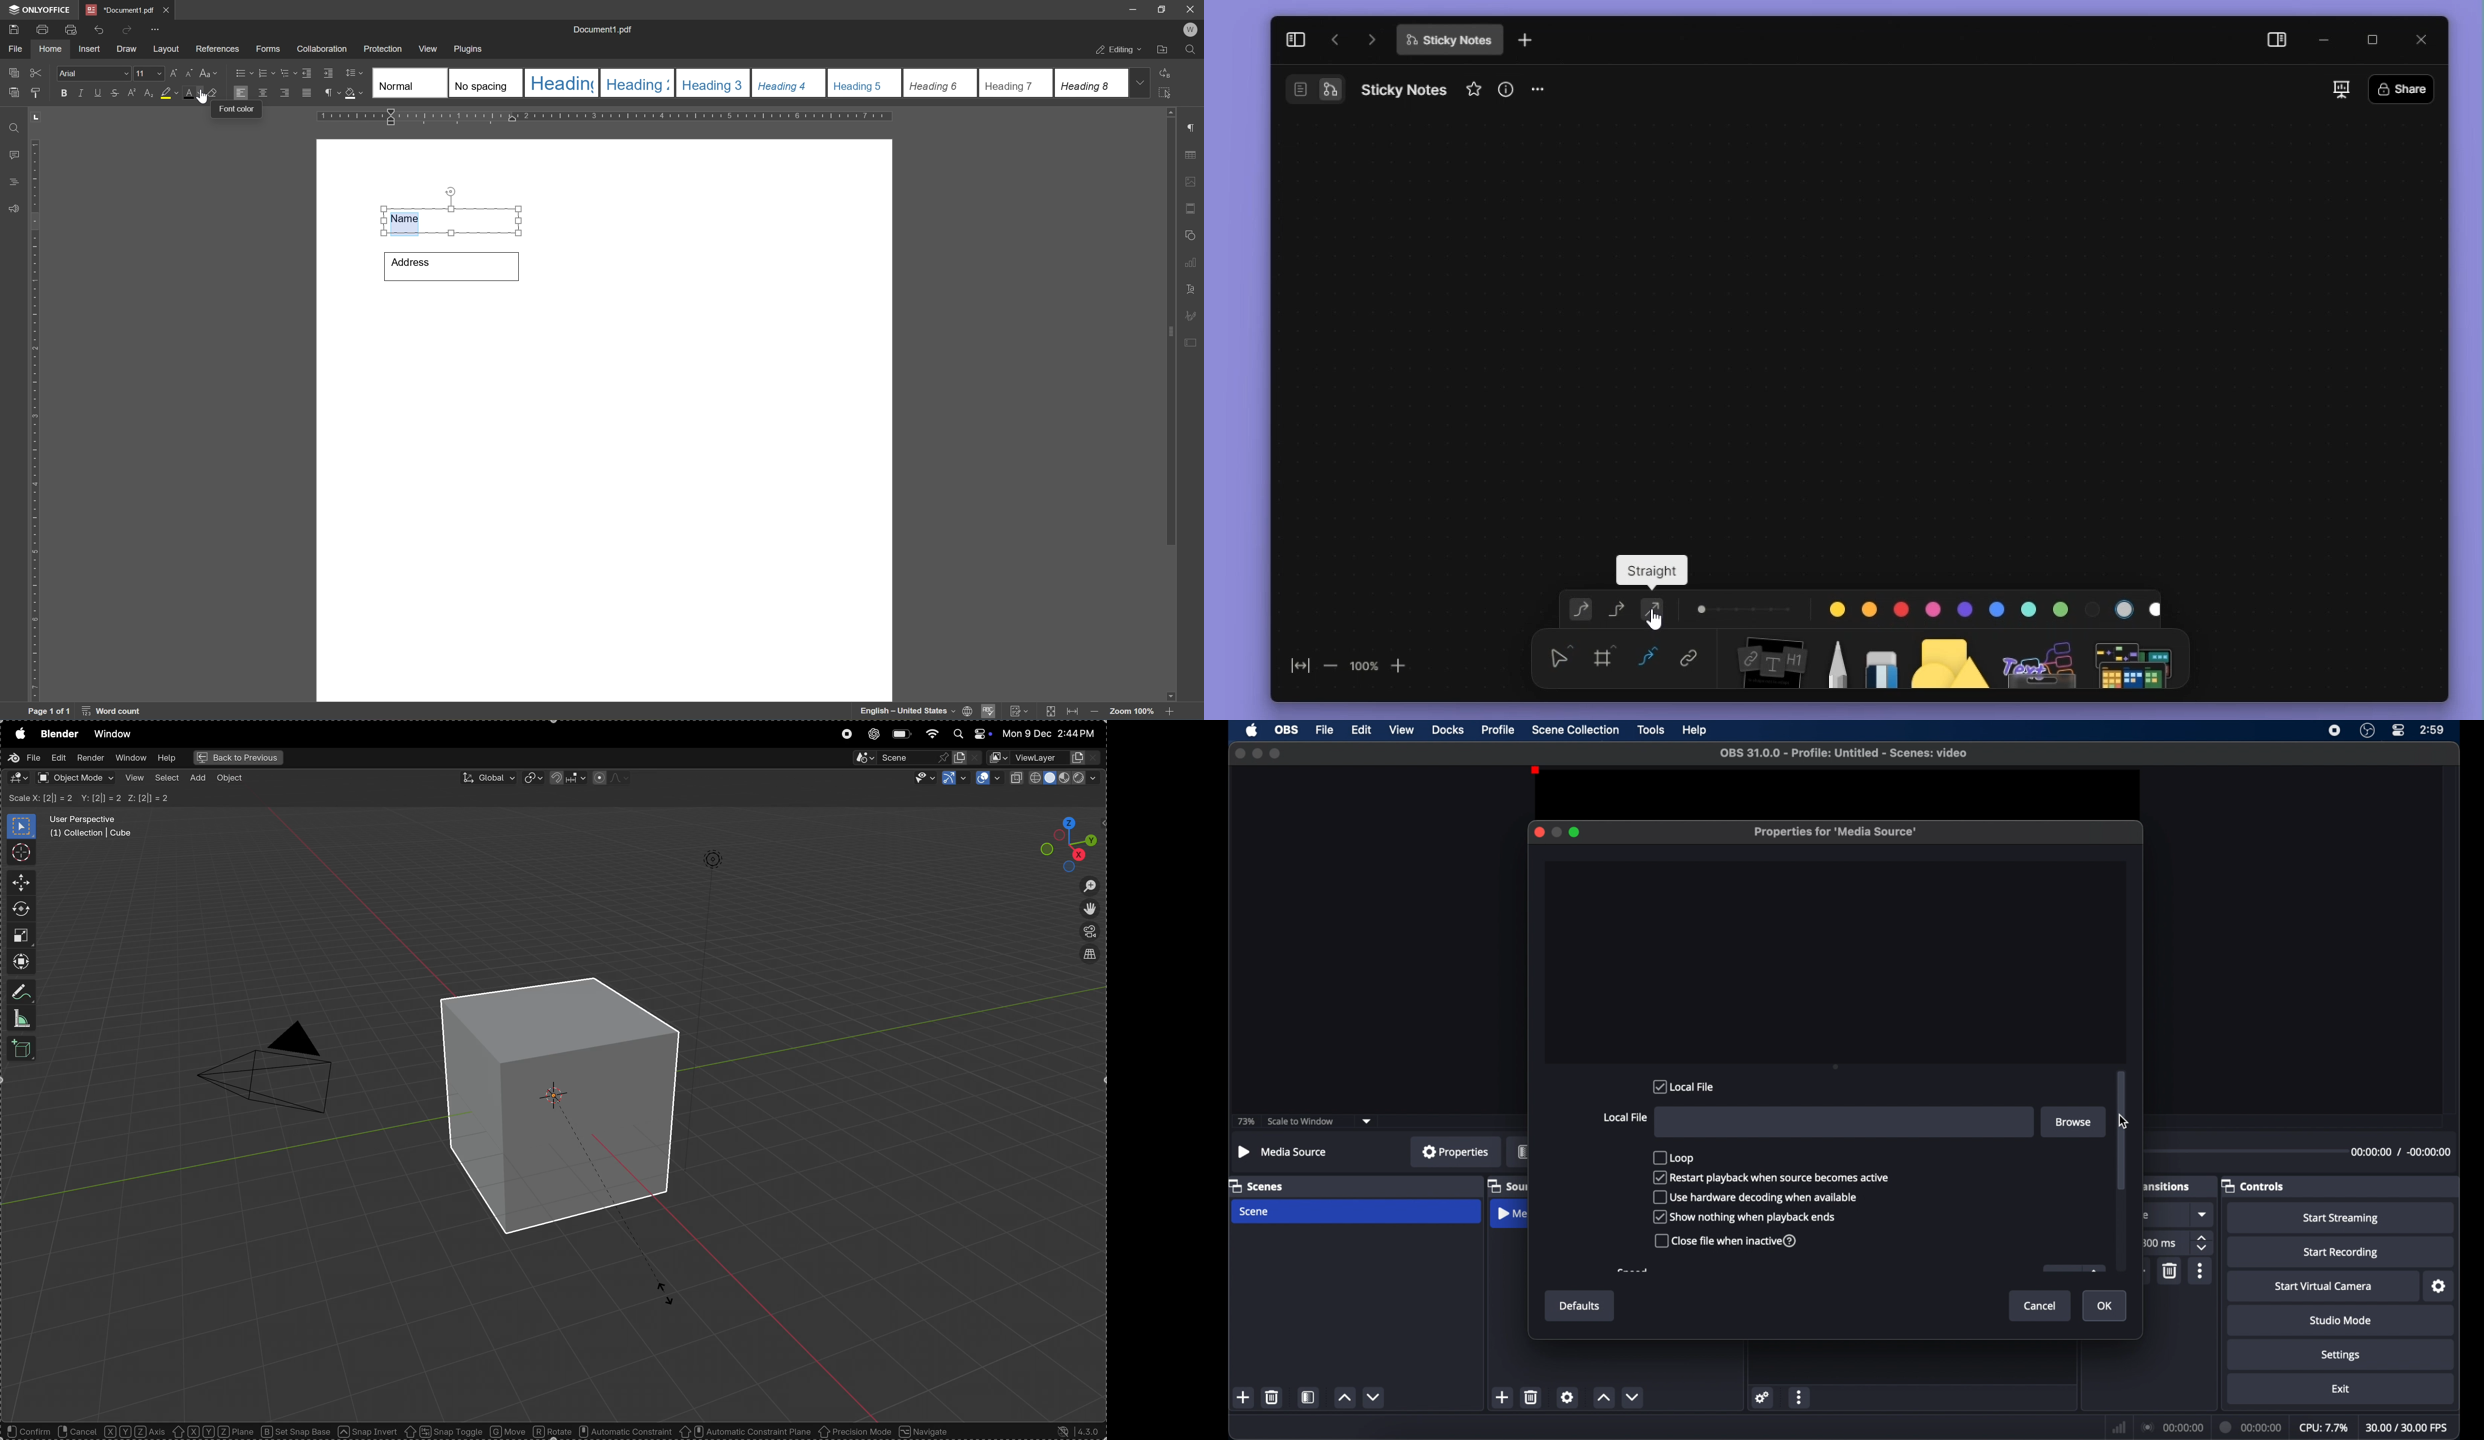  What do you see at coordinates (2440, 1287) in the screenshot?
I see `settings` at bounding box center [2440, 1287].